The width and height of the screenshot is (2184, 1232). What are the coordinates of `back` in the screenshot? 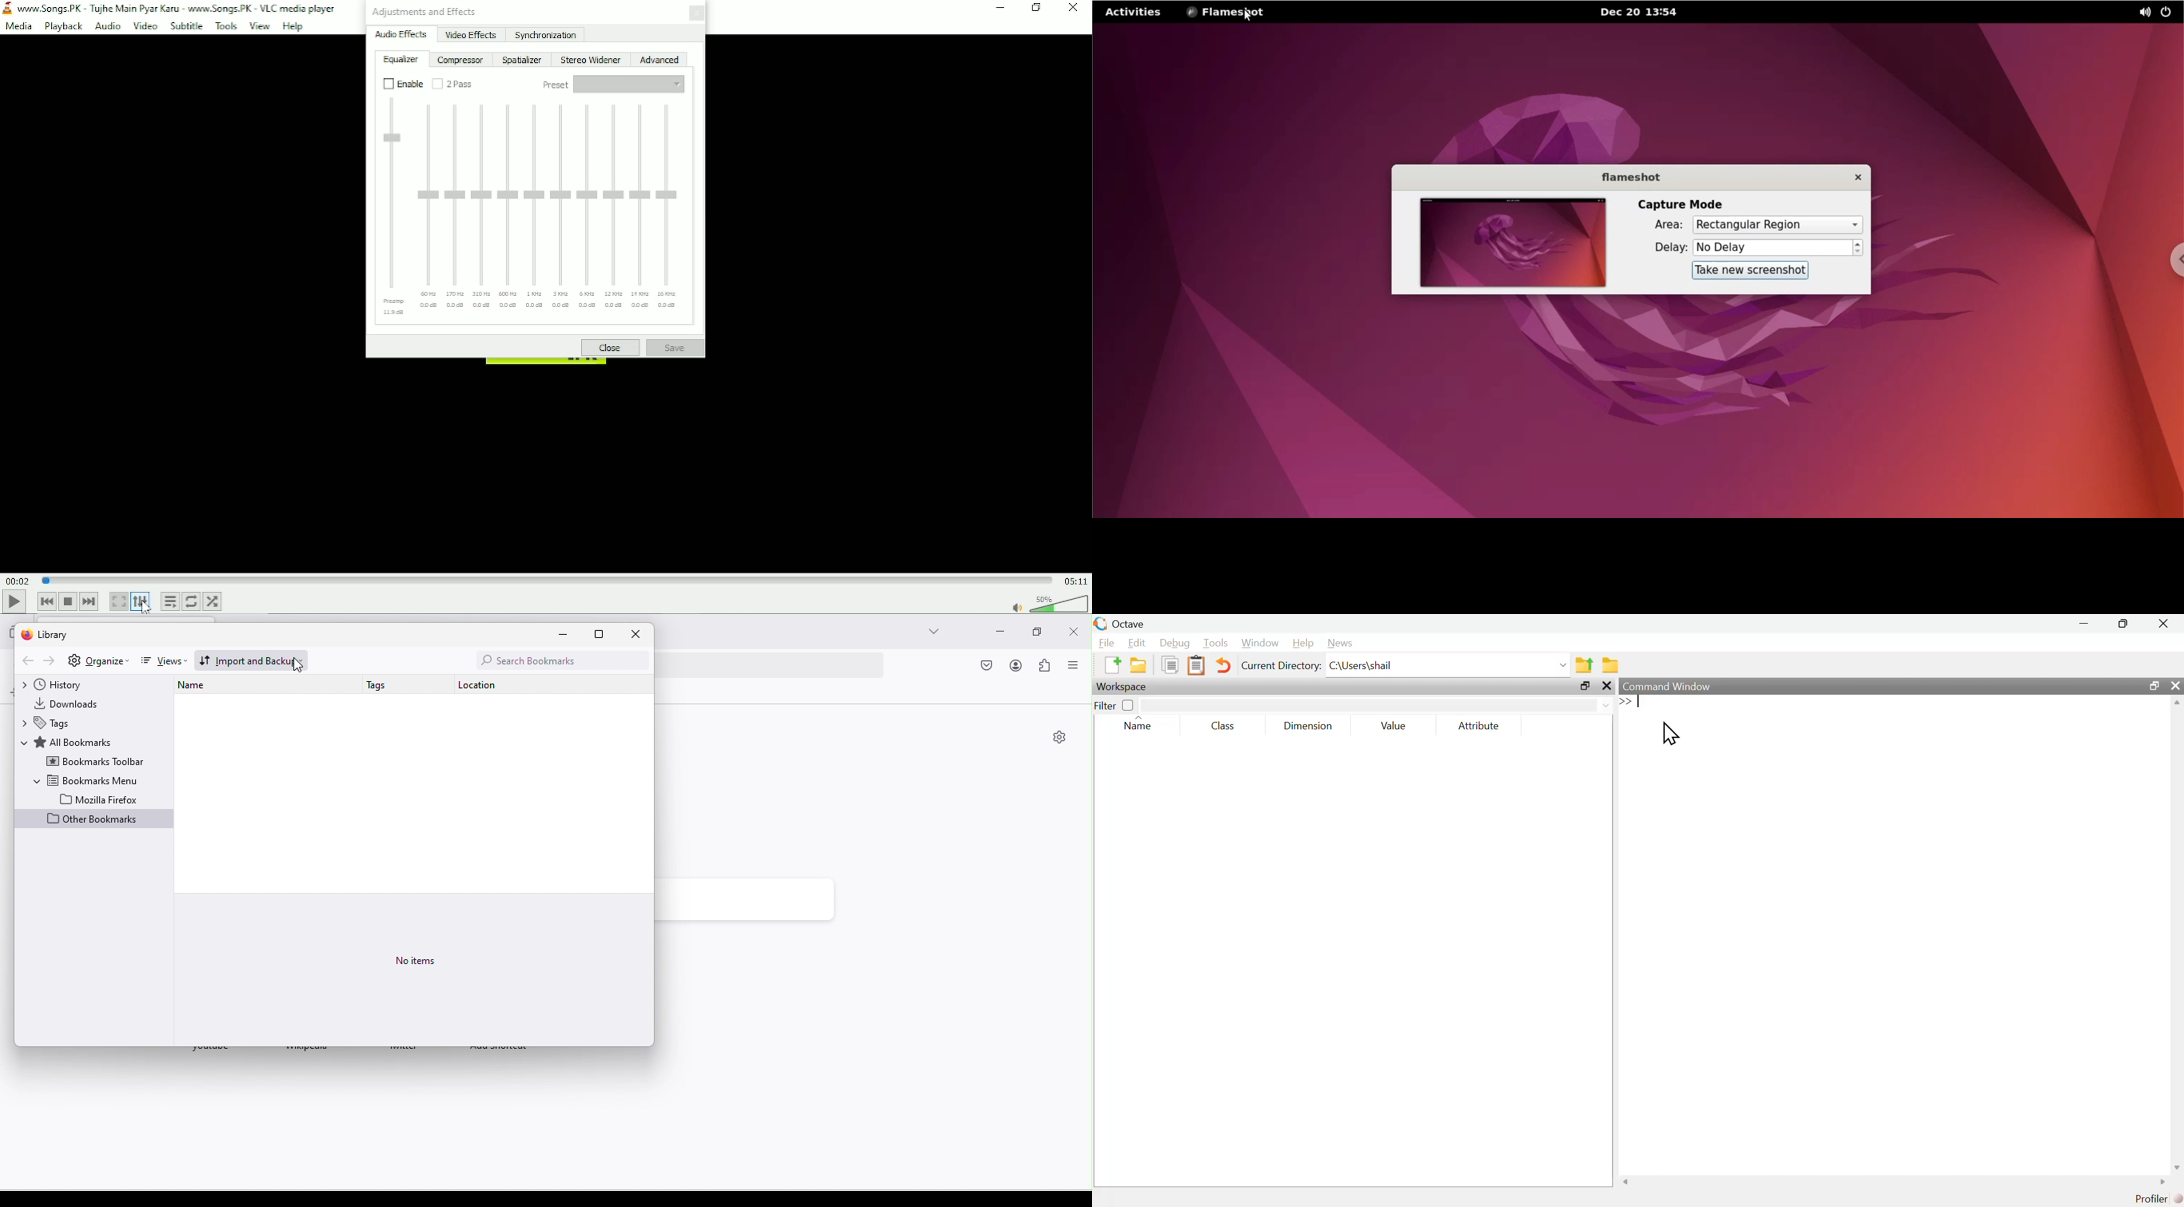 It's located at (26, 661).